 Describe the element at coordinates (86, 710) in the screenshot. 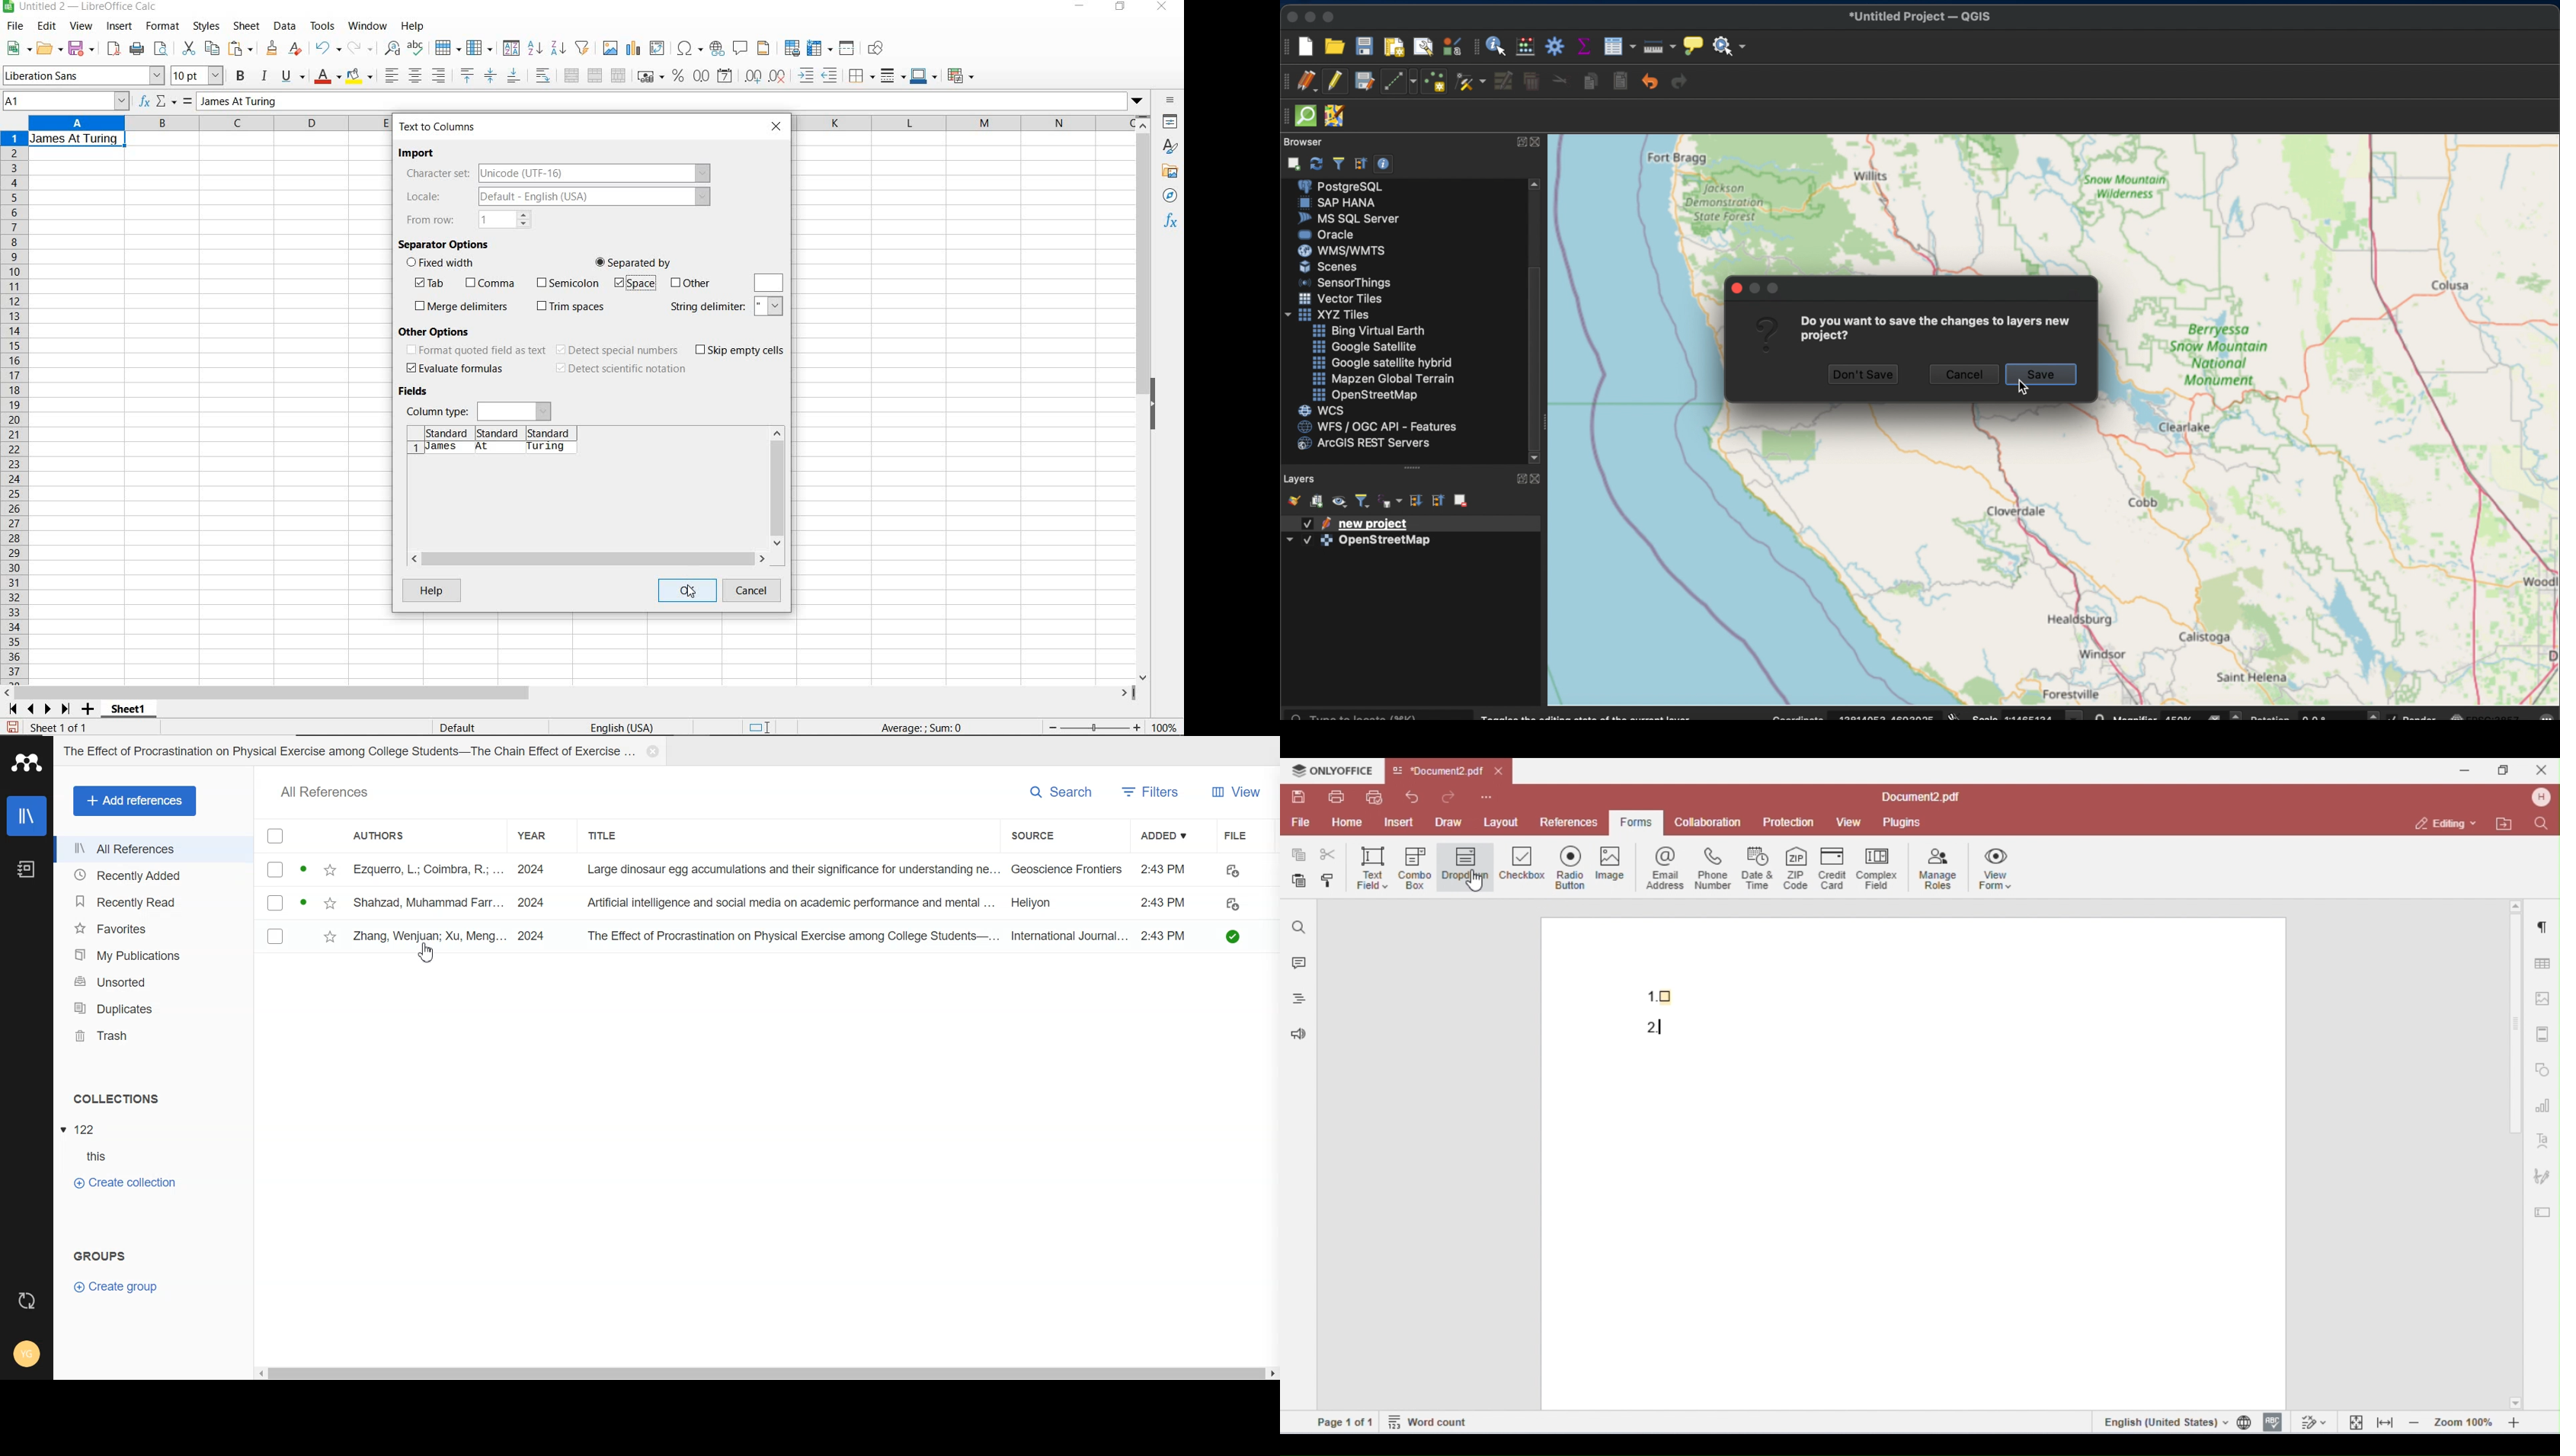

I see `add sheet` at that location.